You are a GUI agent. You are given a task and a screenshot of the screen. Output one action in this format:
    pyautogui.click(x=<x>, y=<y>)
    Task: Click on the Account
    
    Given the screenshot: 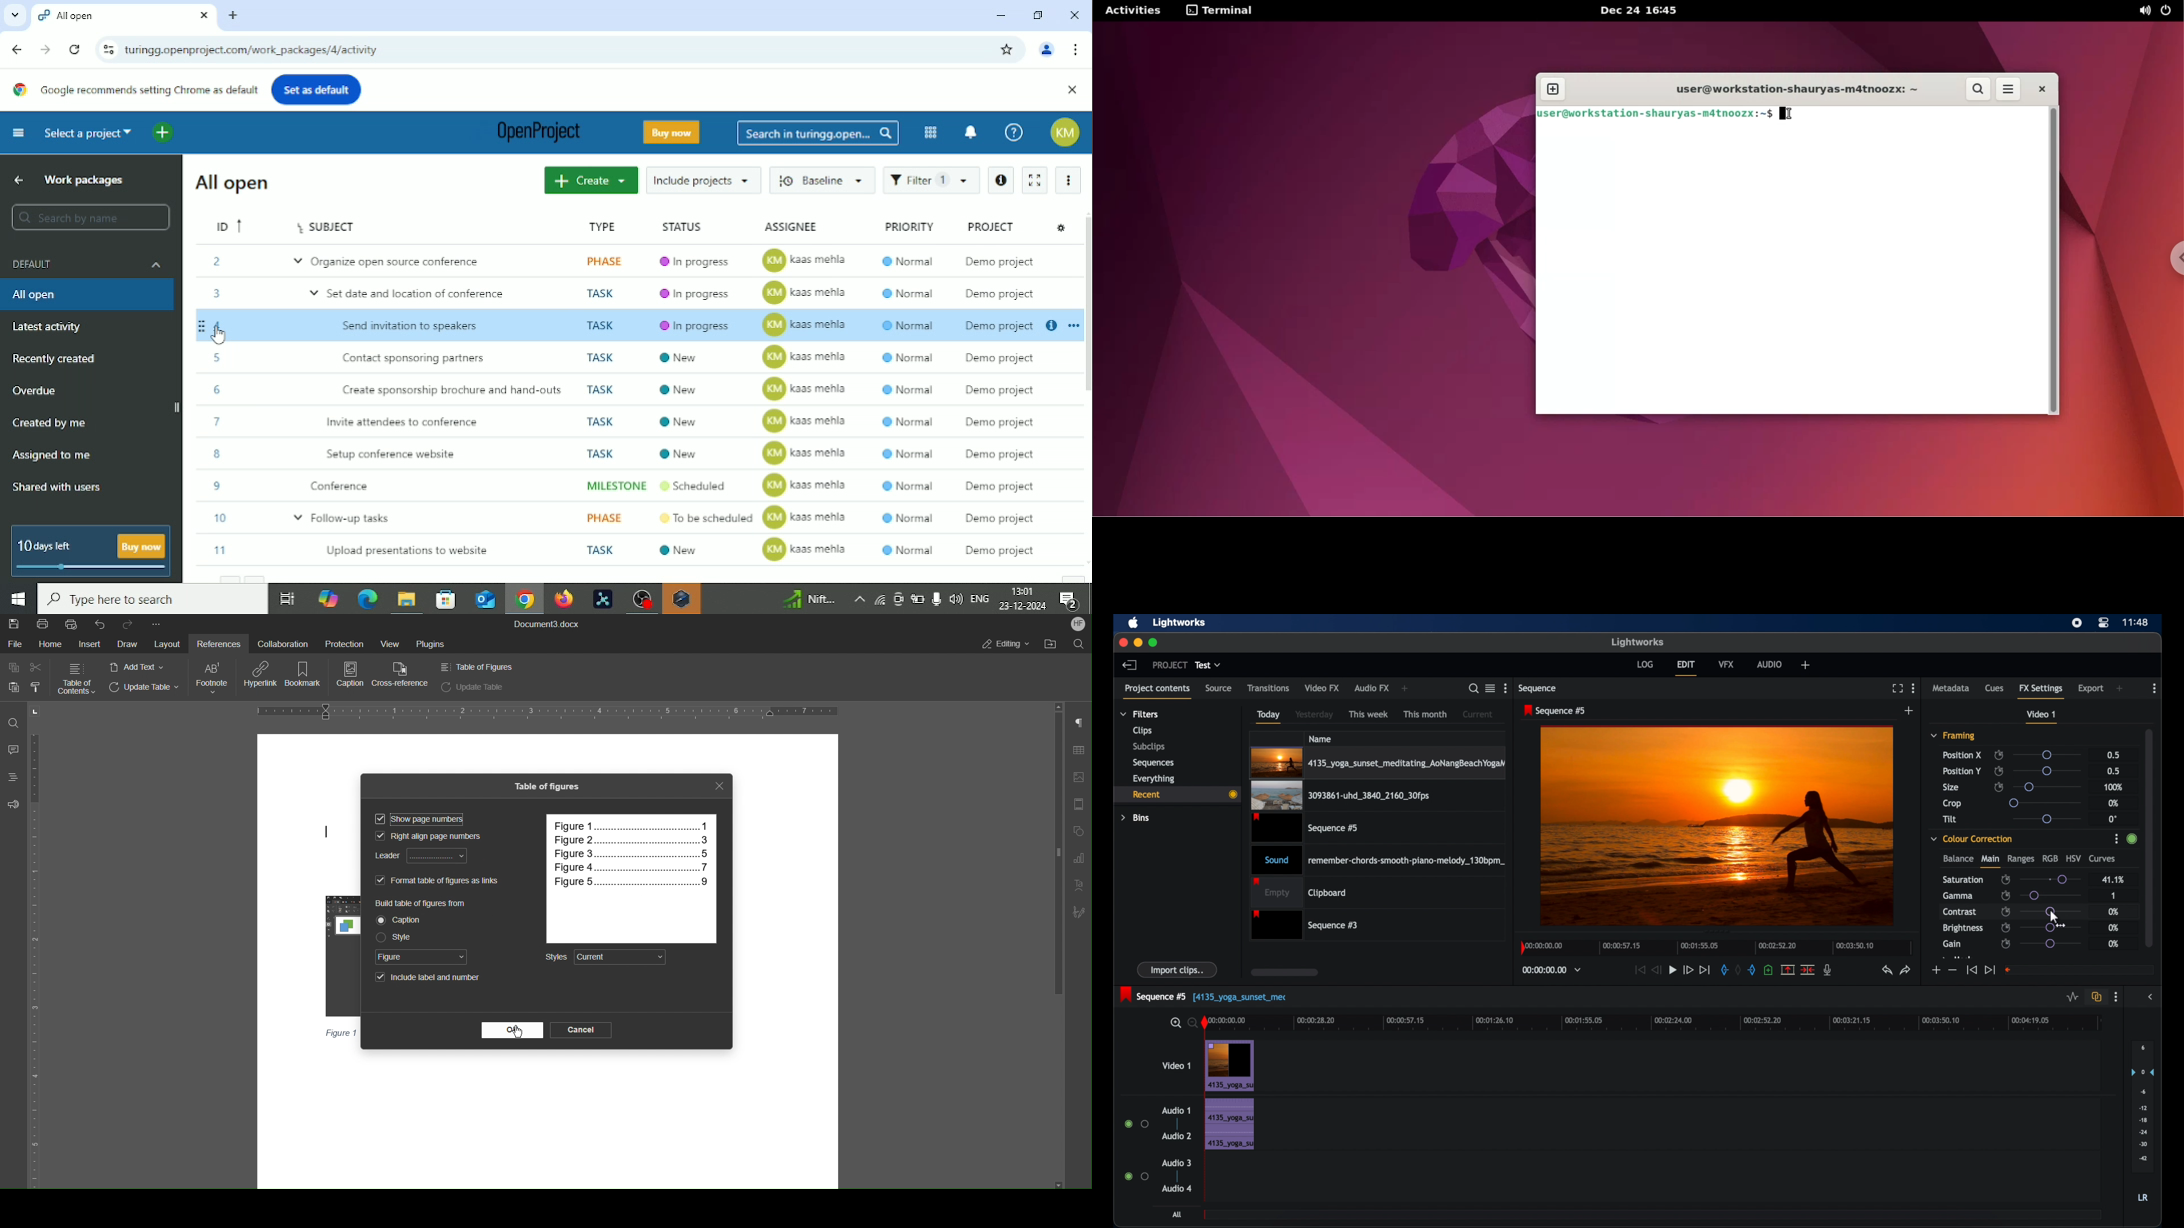 What is the action you would take?
    pyautogui.click(x=1047, y=51)
    